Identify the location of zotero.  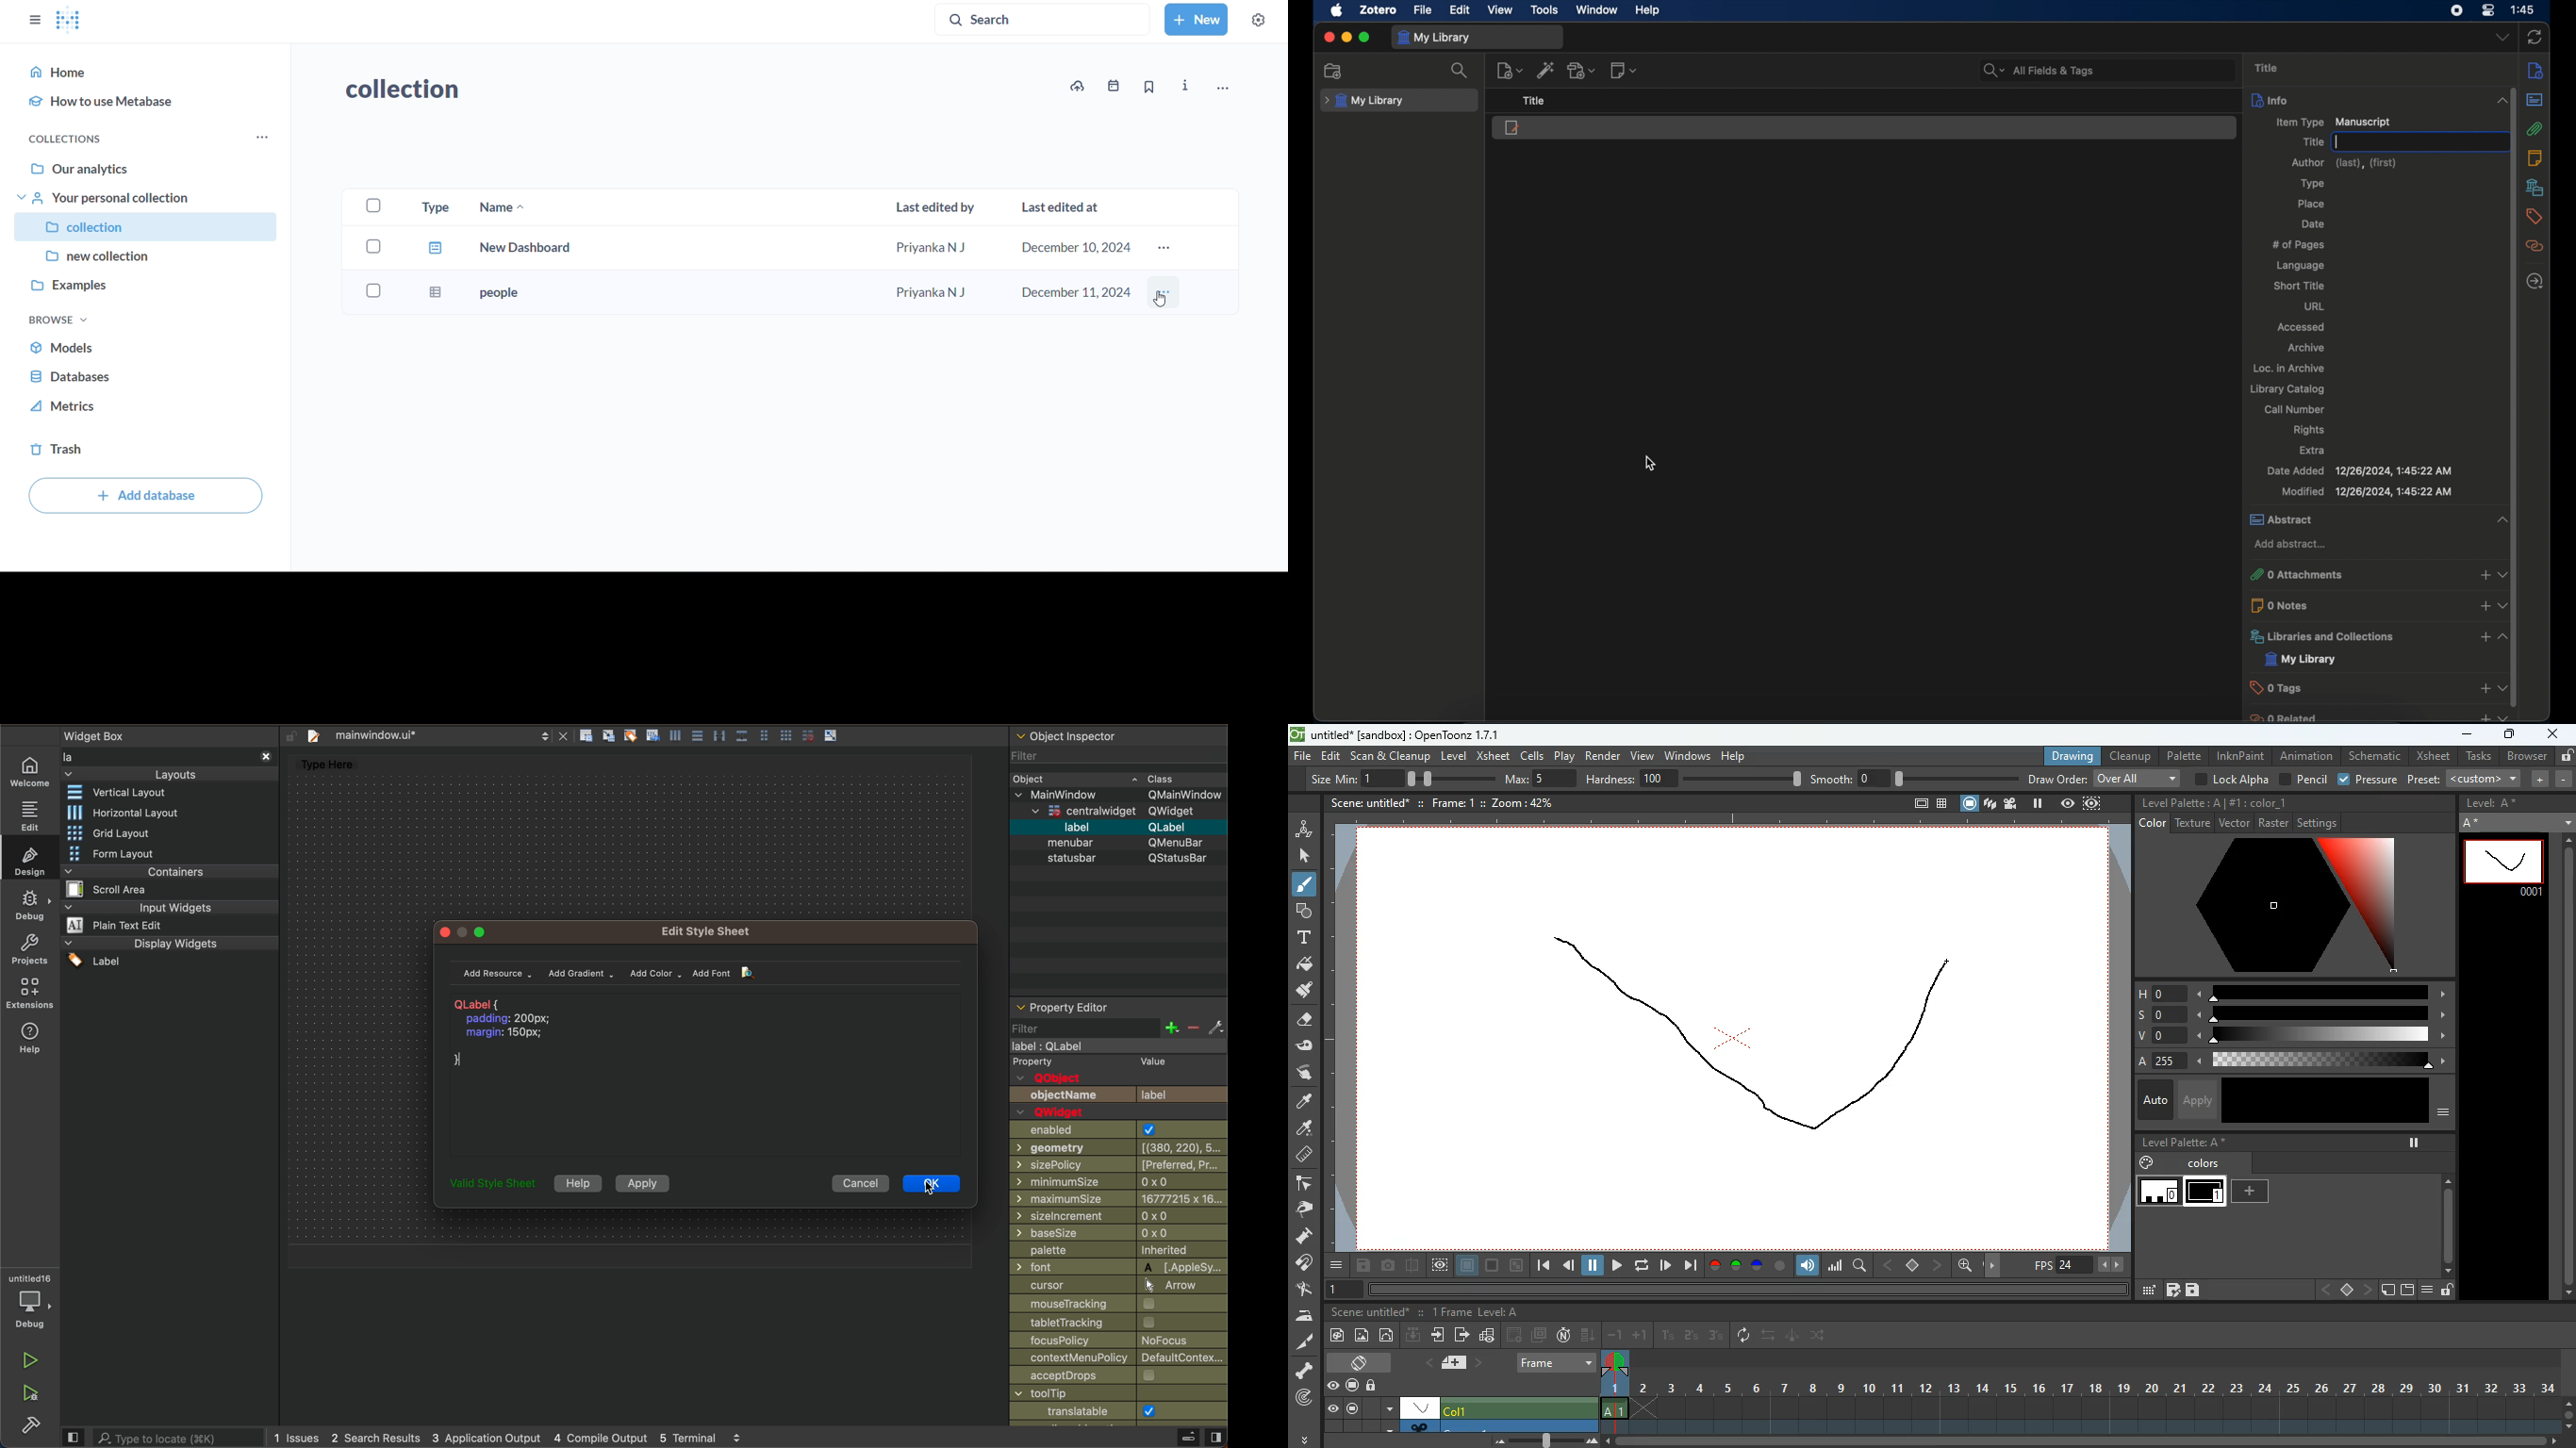
(1379, 9).